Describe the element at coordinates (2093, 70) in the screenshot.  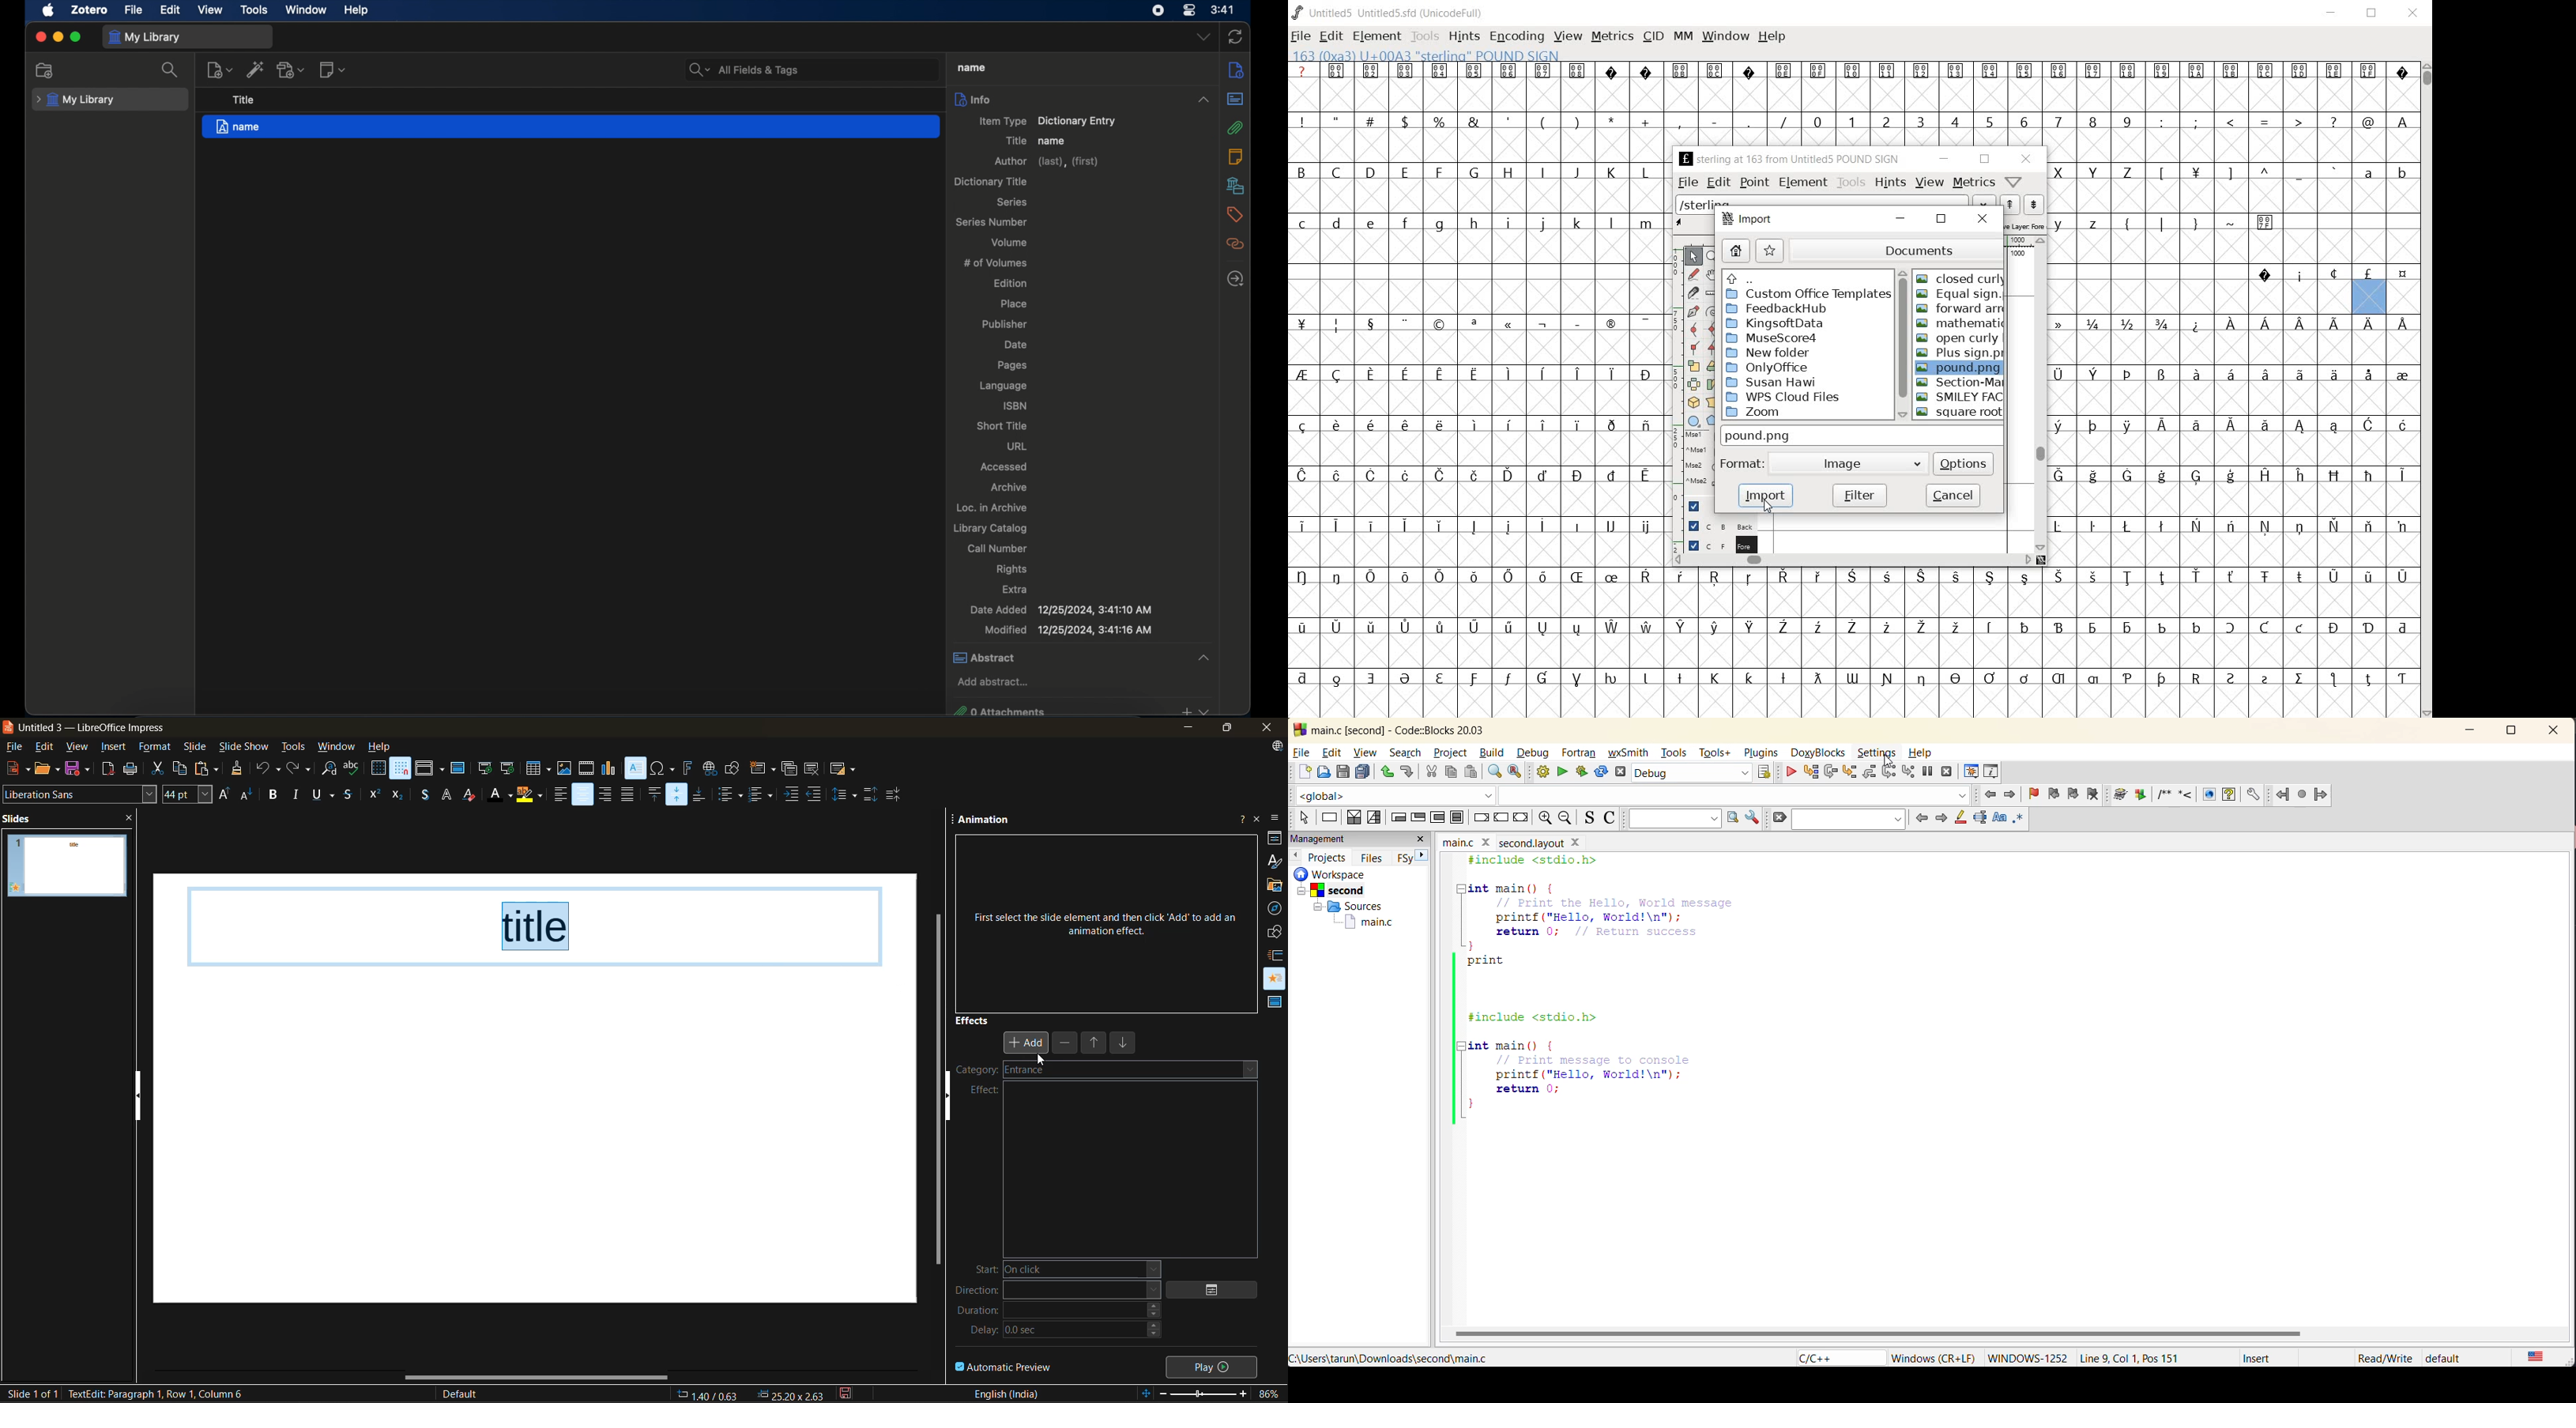
I see `Symbol` at that location.